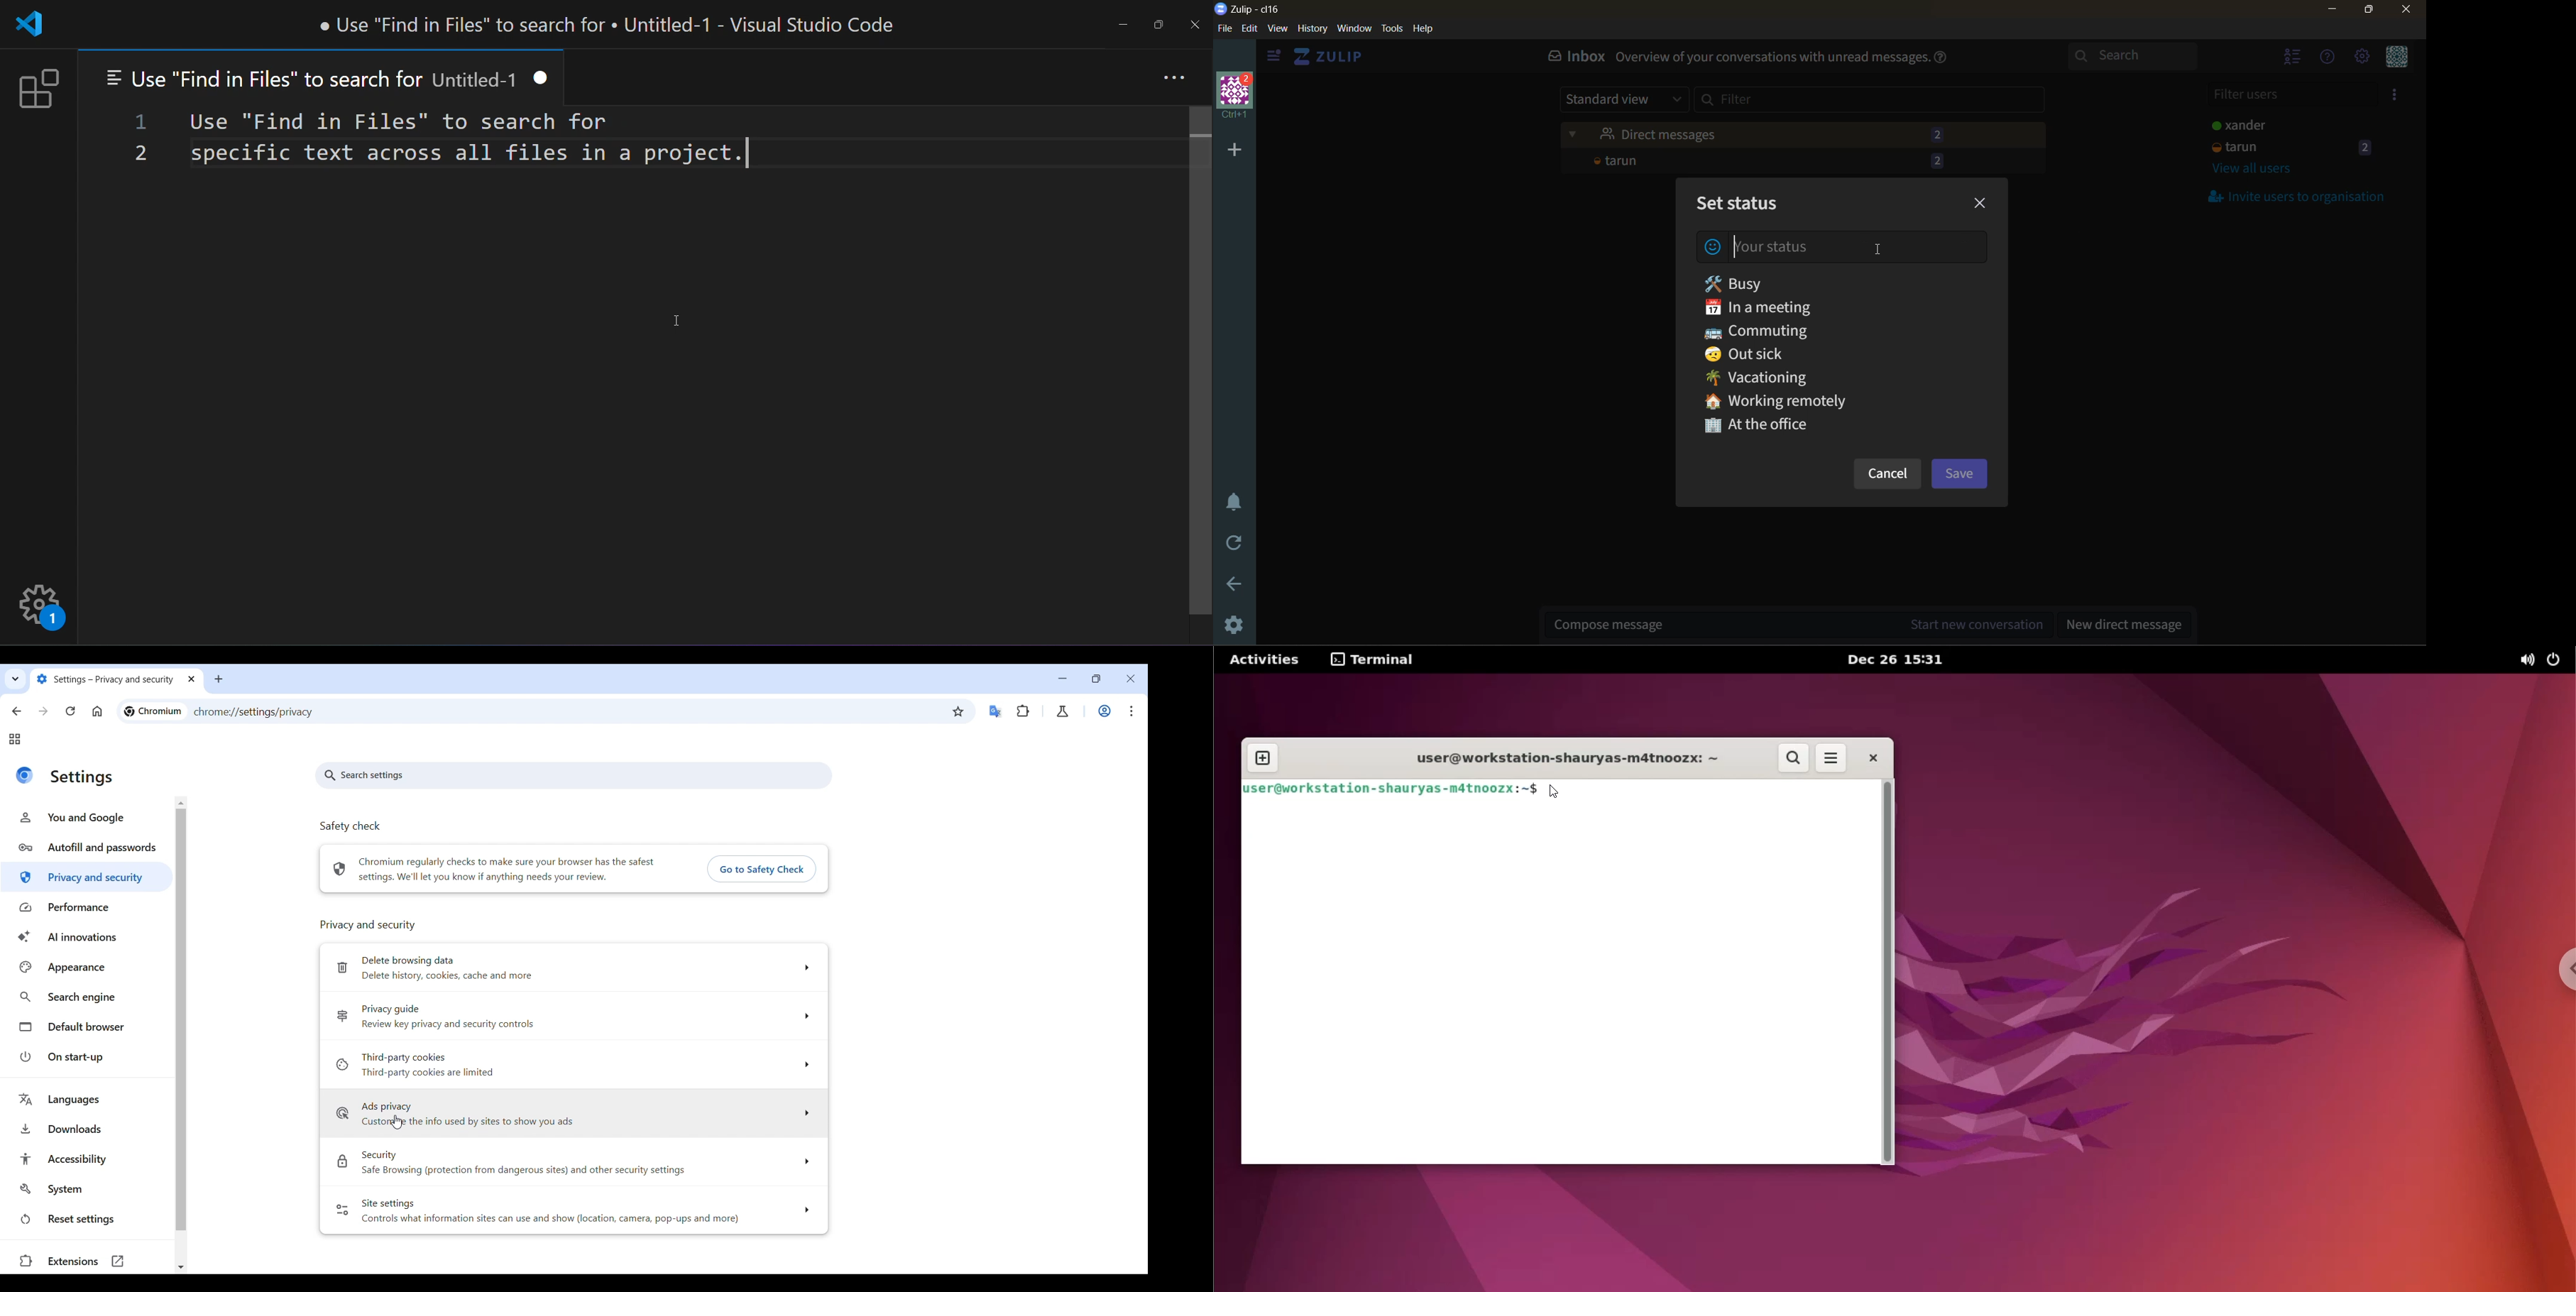 This screenshot has height=1316, width=2576. What do you see at coordinates (1801, 305) in the screenshot?
I see `In a meeting` at bounding box center [1801, 305].